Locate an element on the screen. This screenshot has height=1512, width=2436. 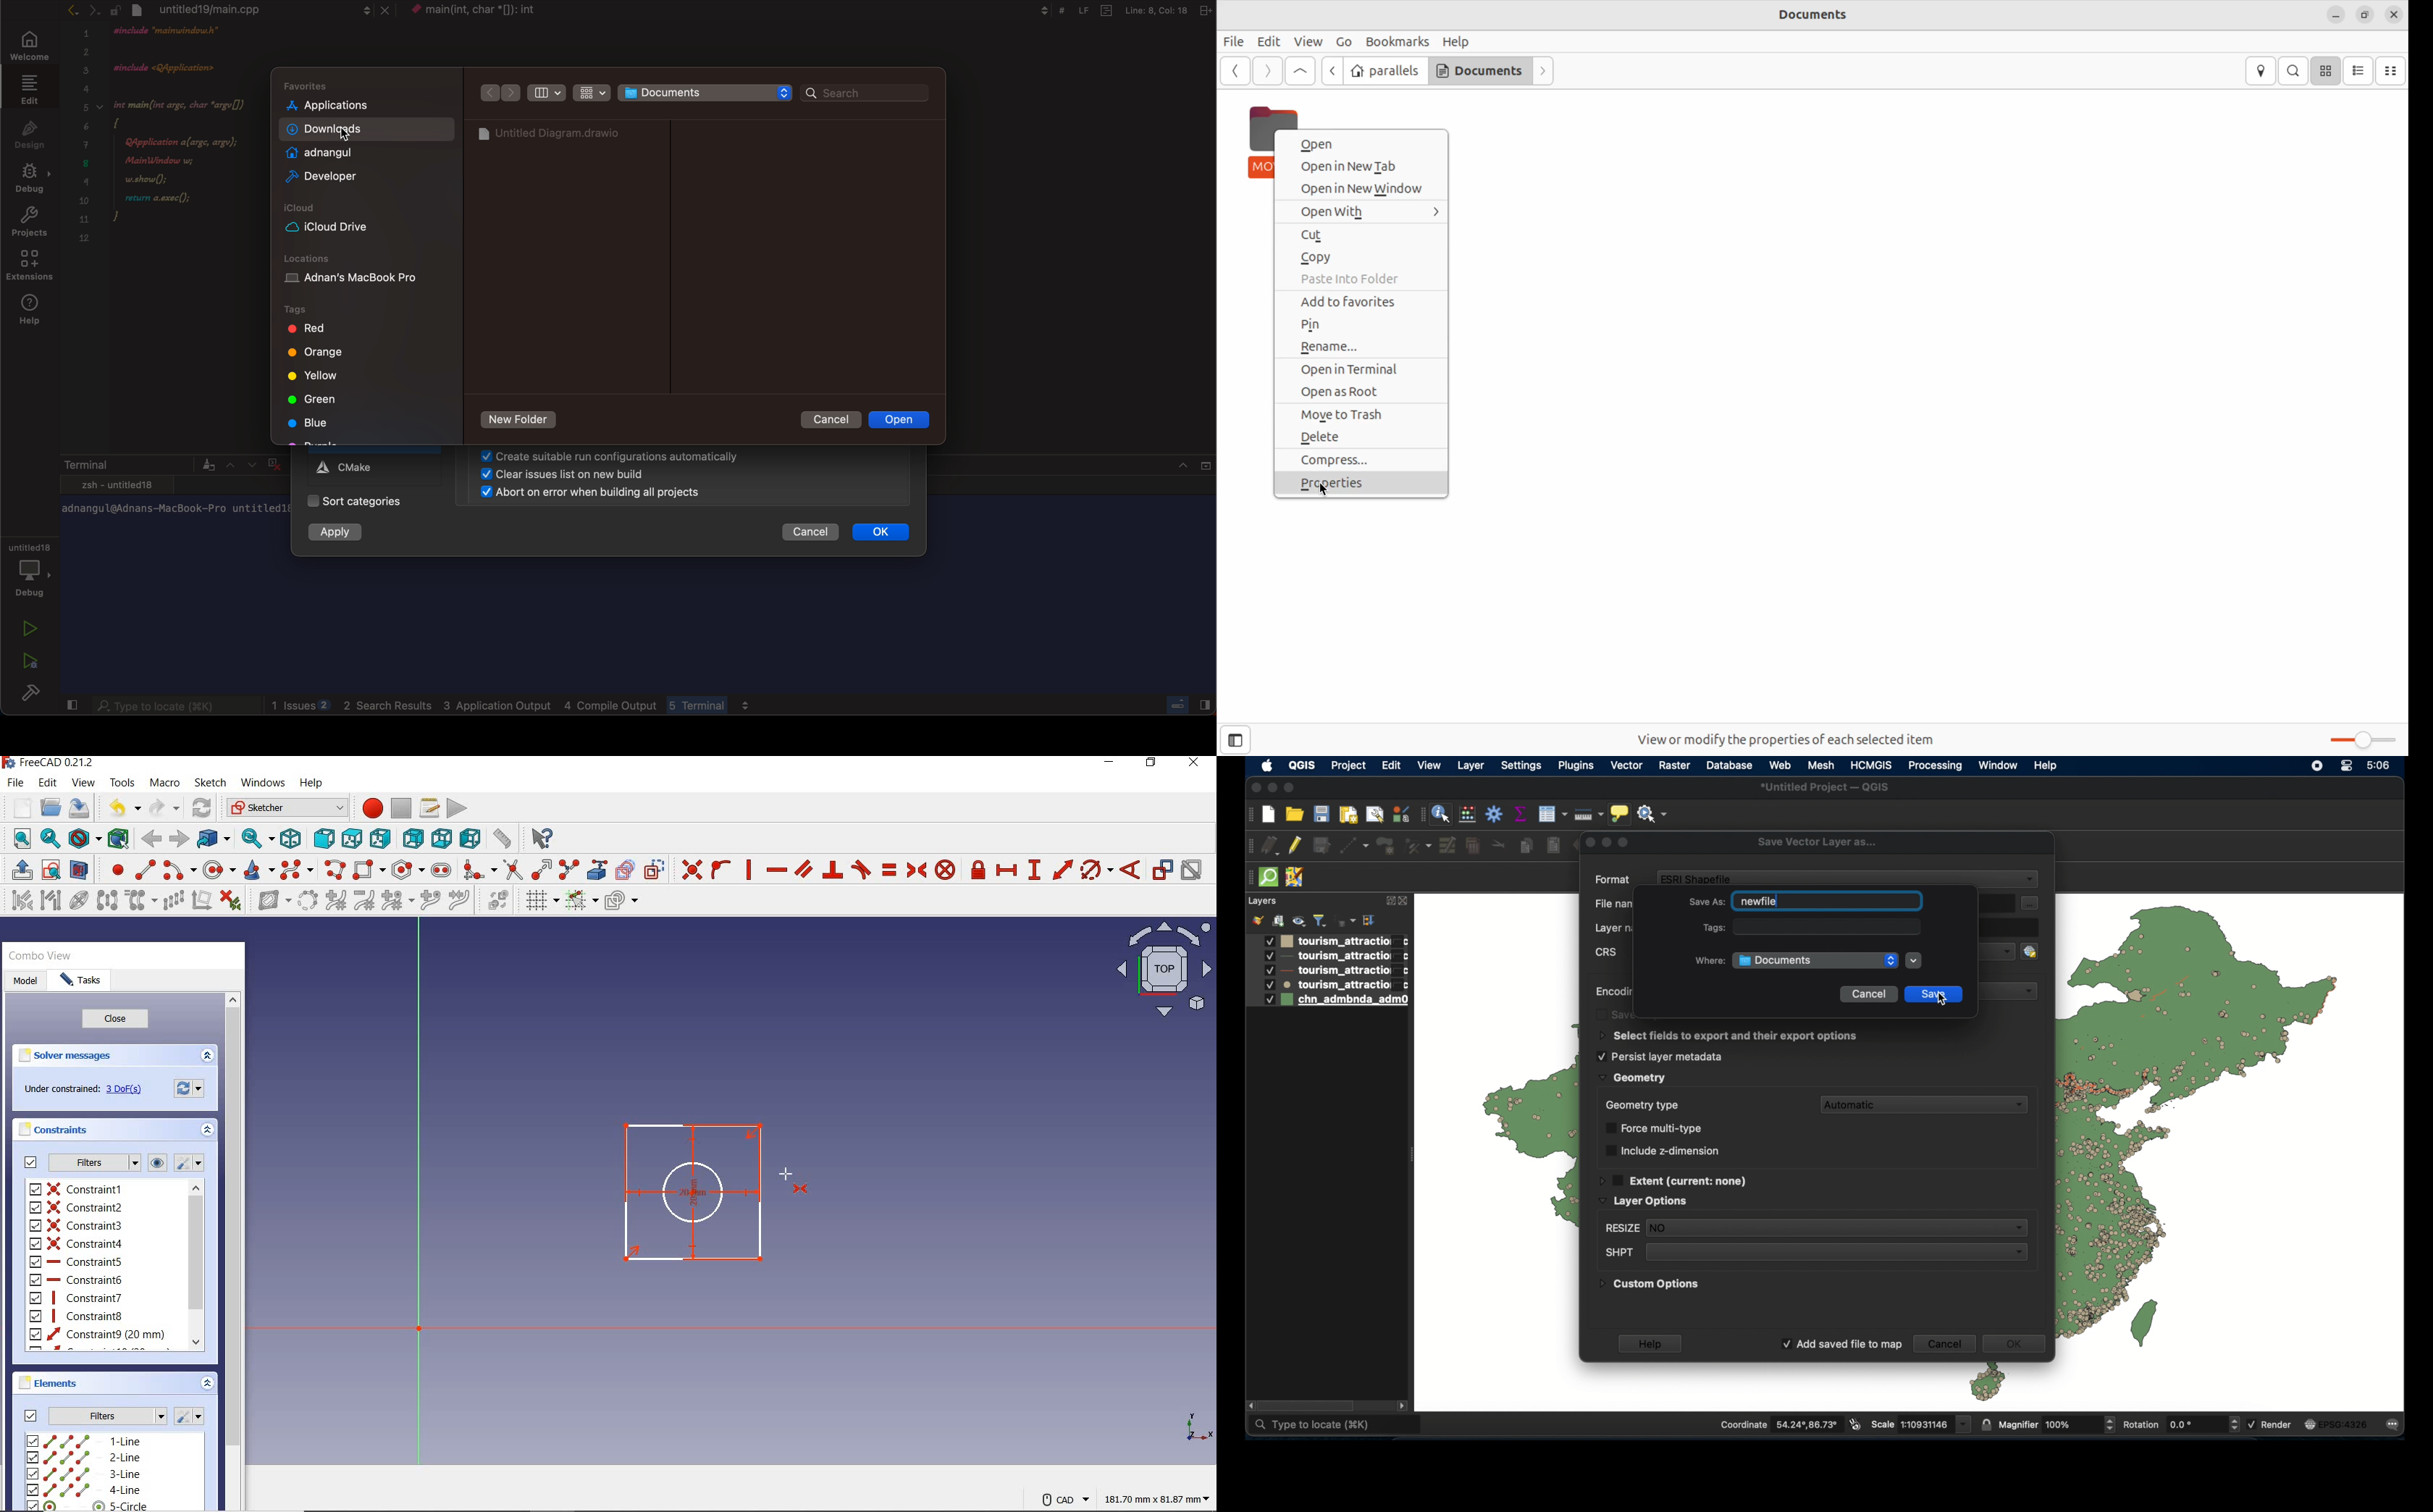
arrows is located at coordinates (78, 12).